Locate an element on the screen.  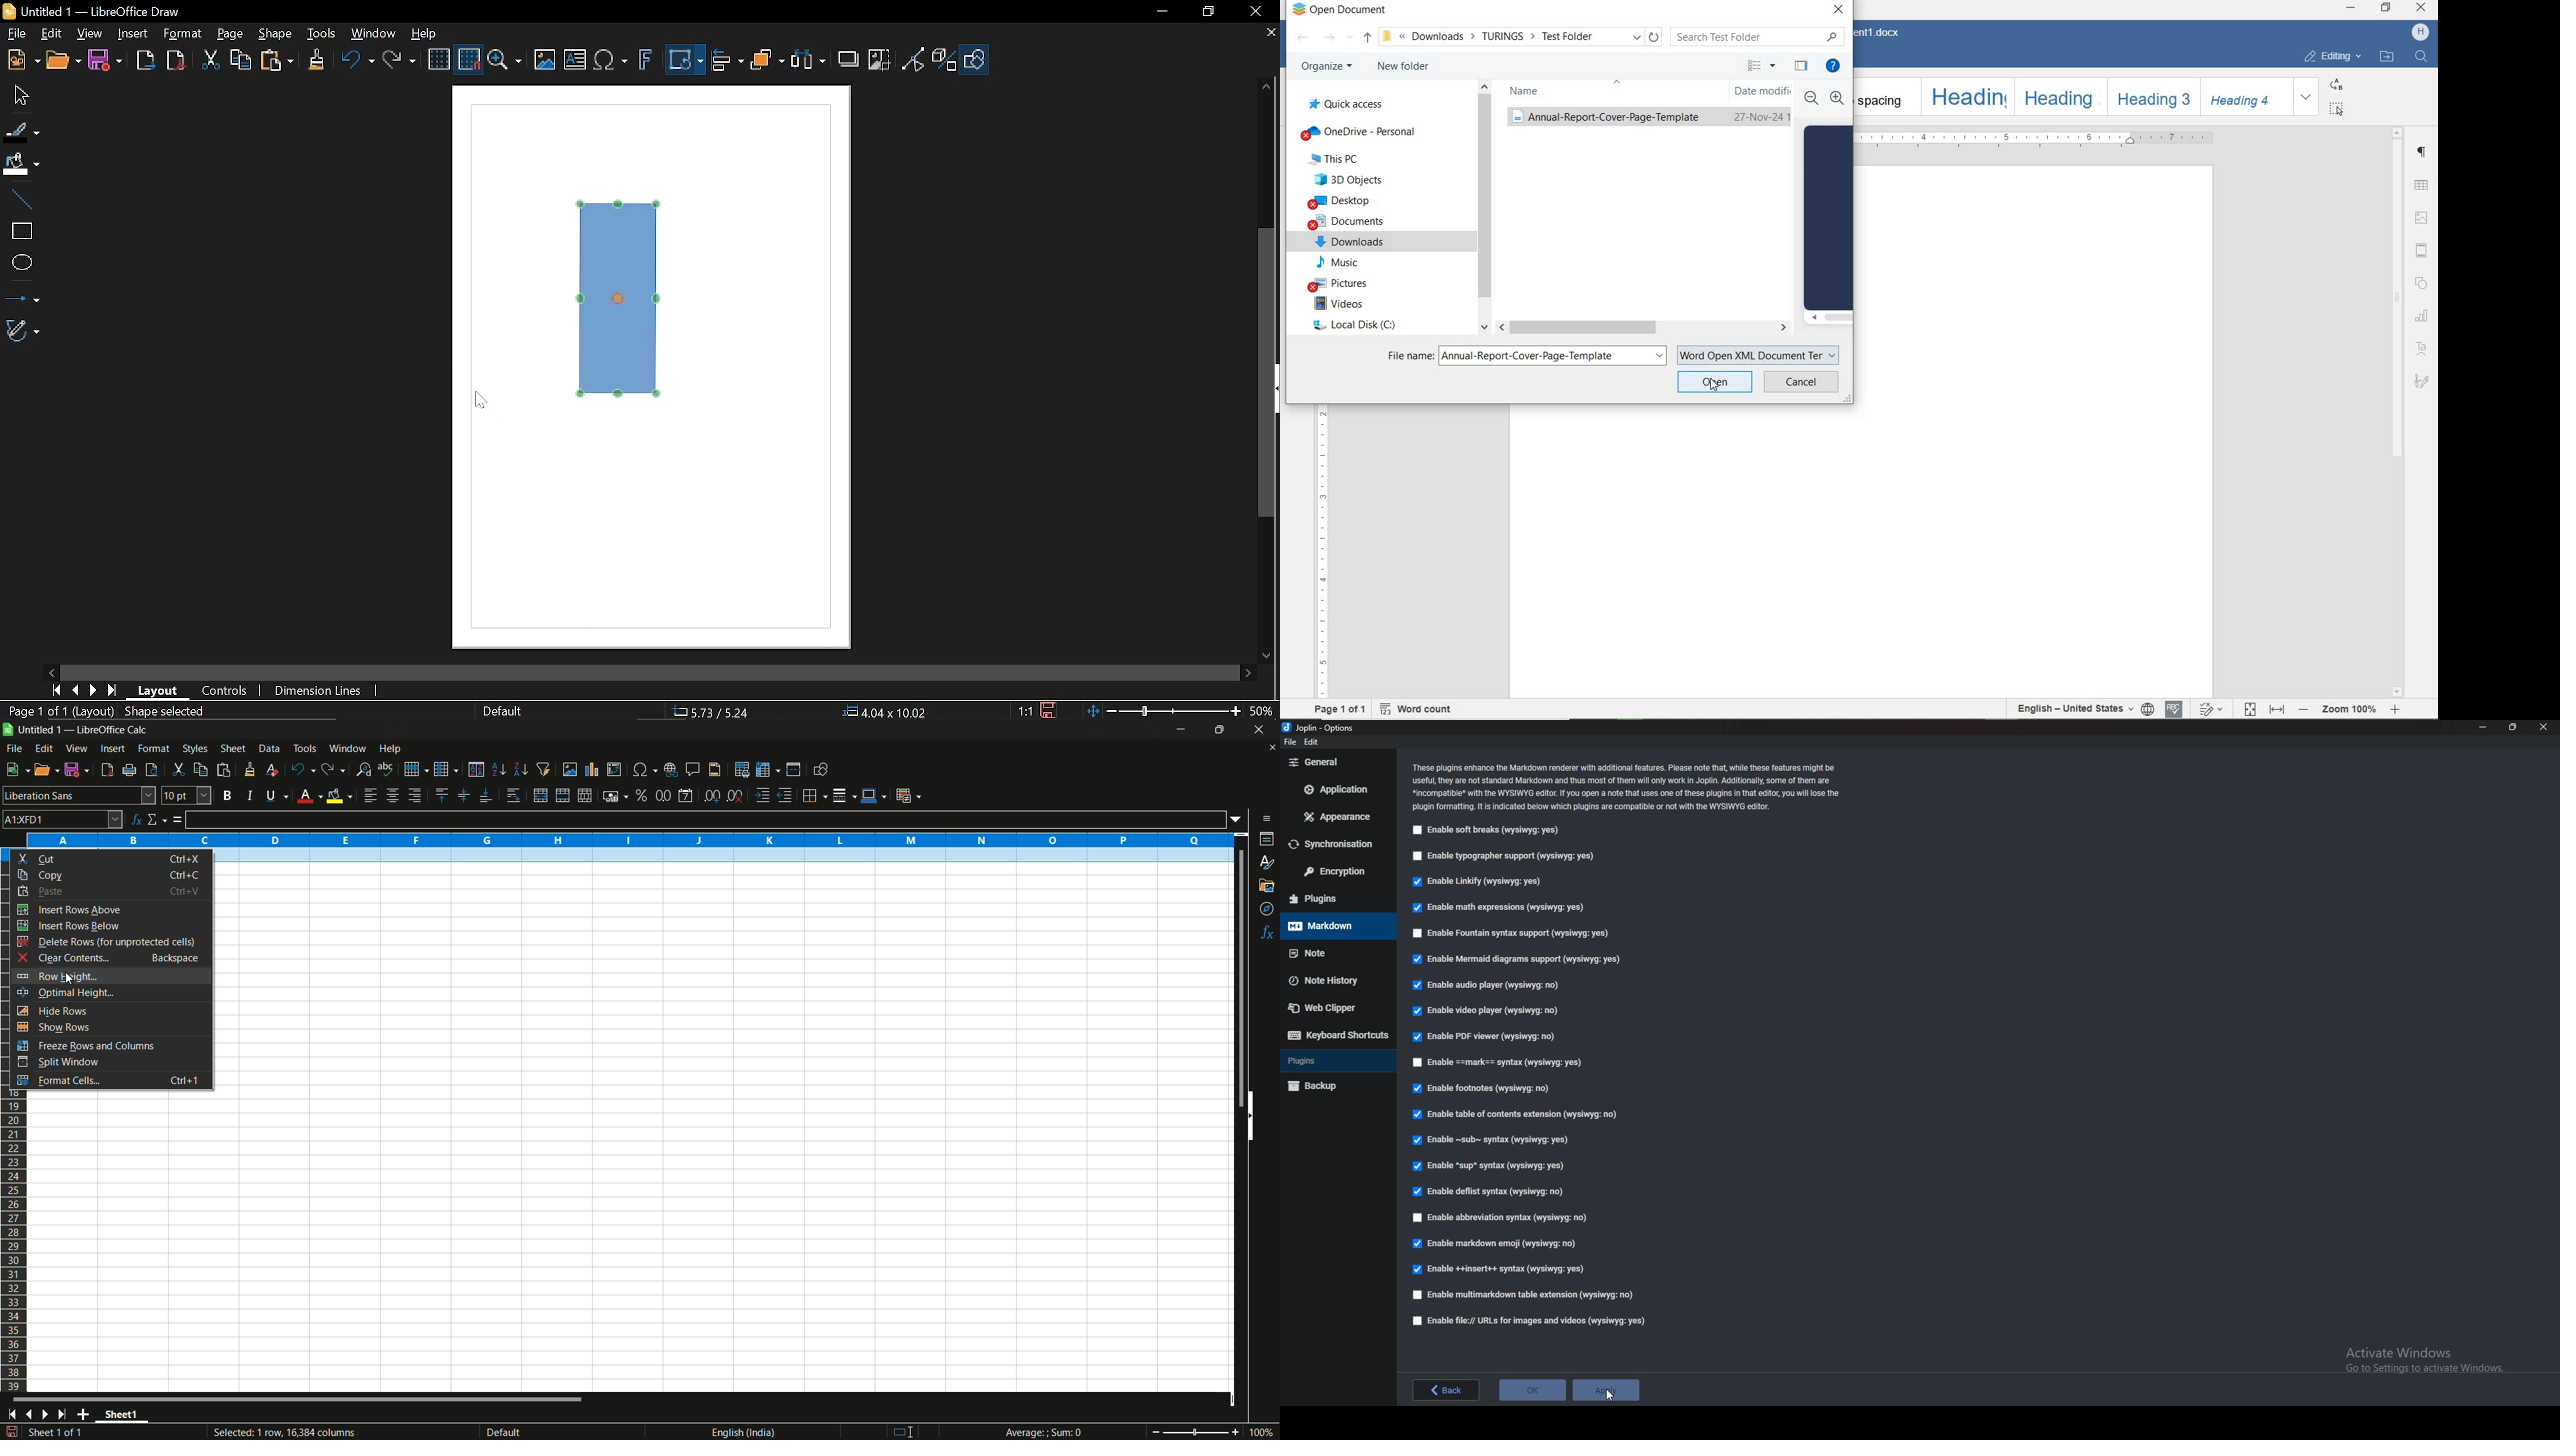
Format is located at coordinates (181, 34).